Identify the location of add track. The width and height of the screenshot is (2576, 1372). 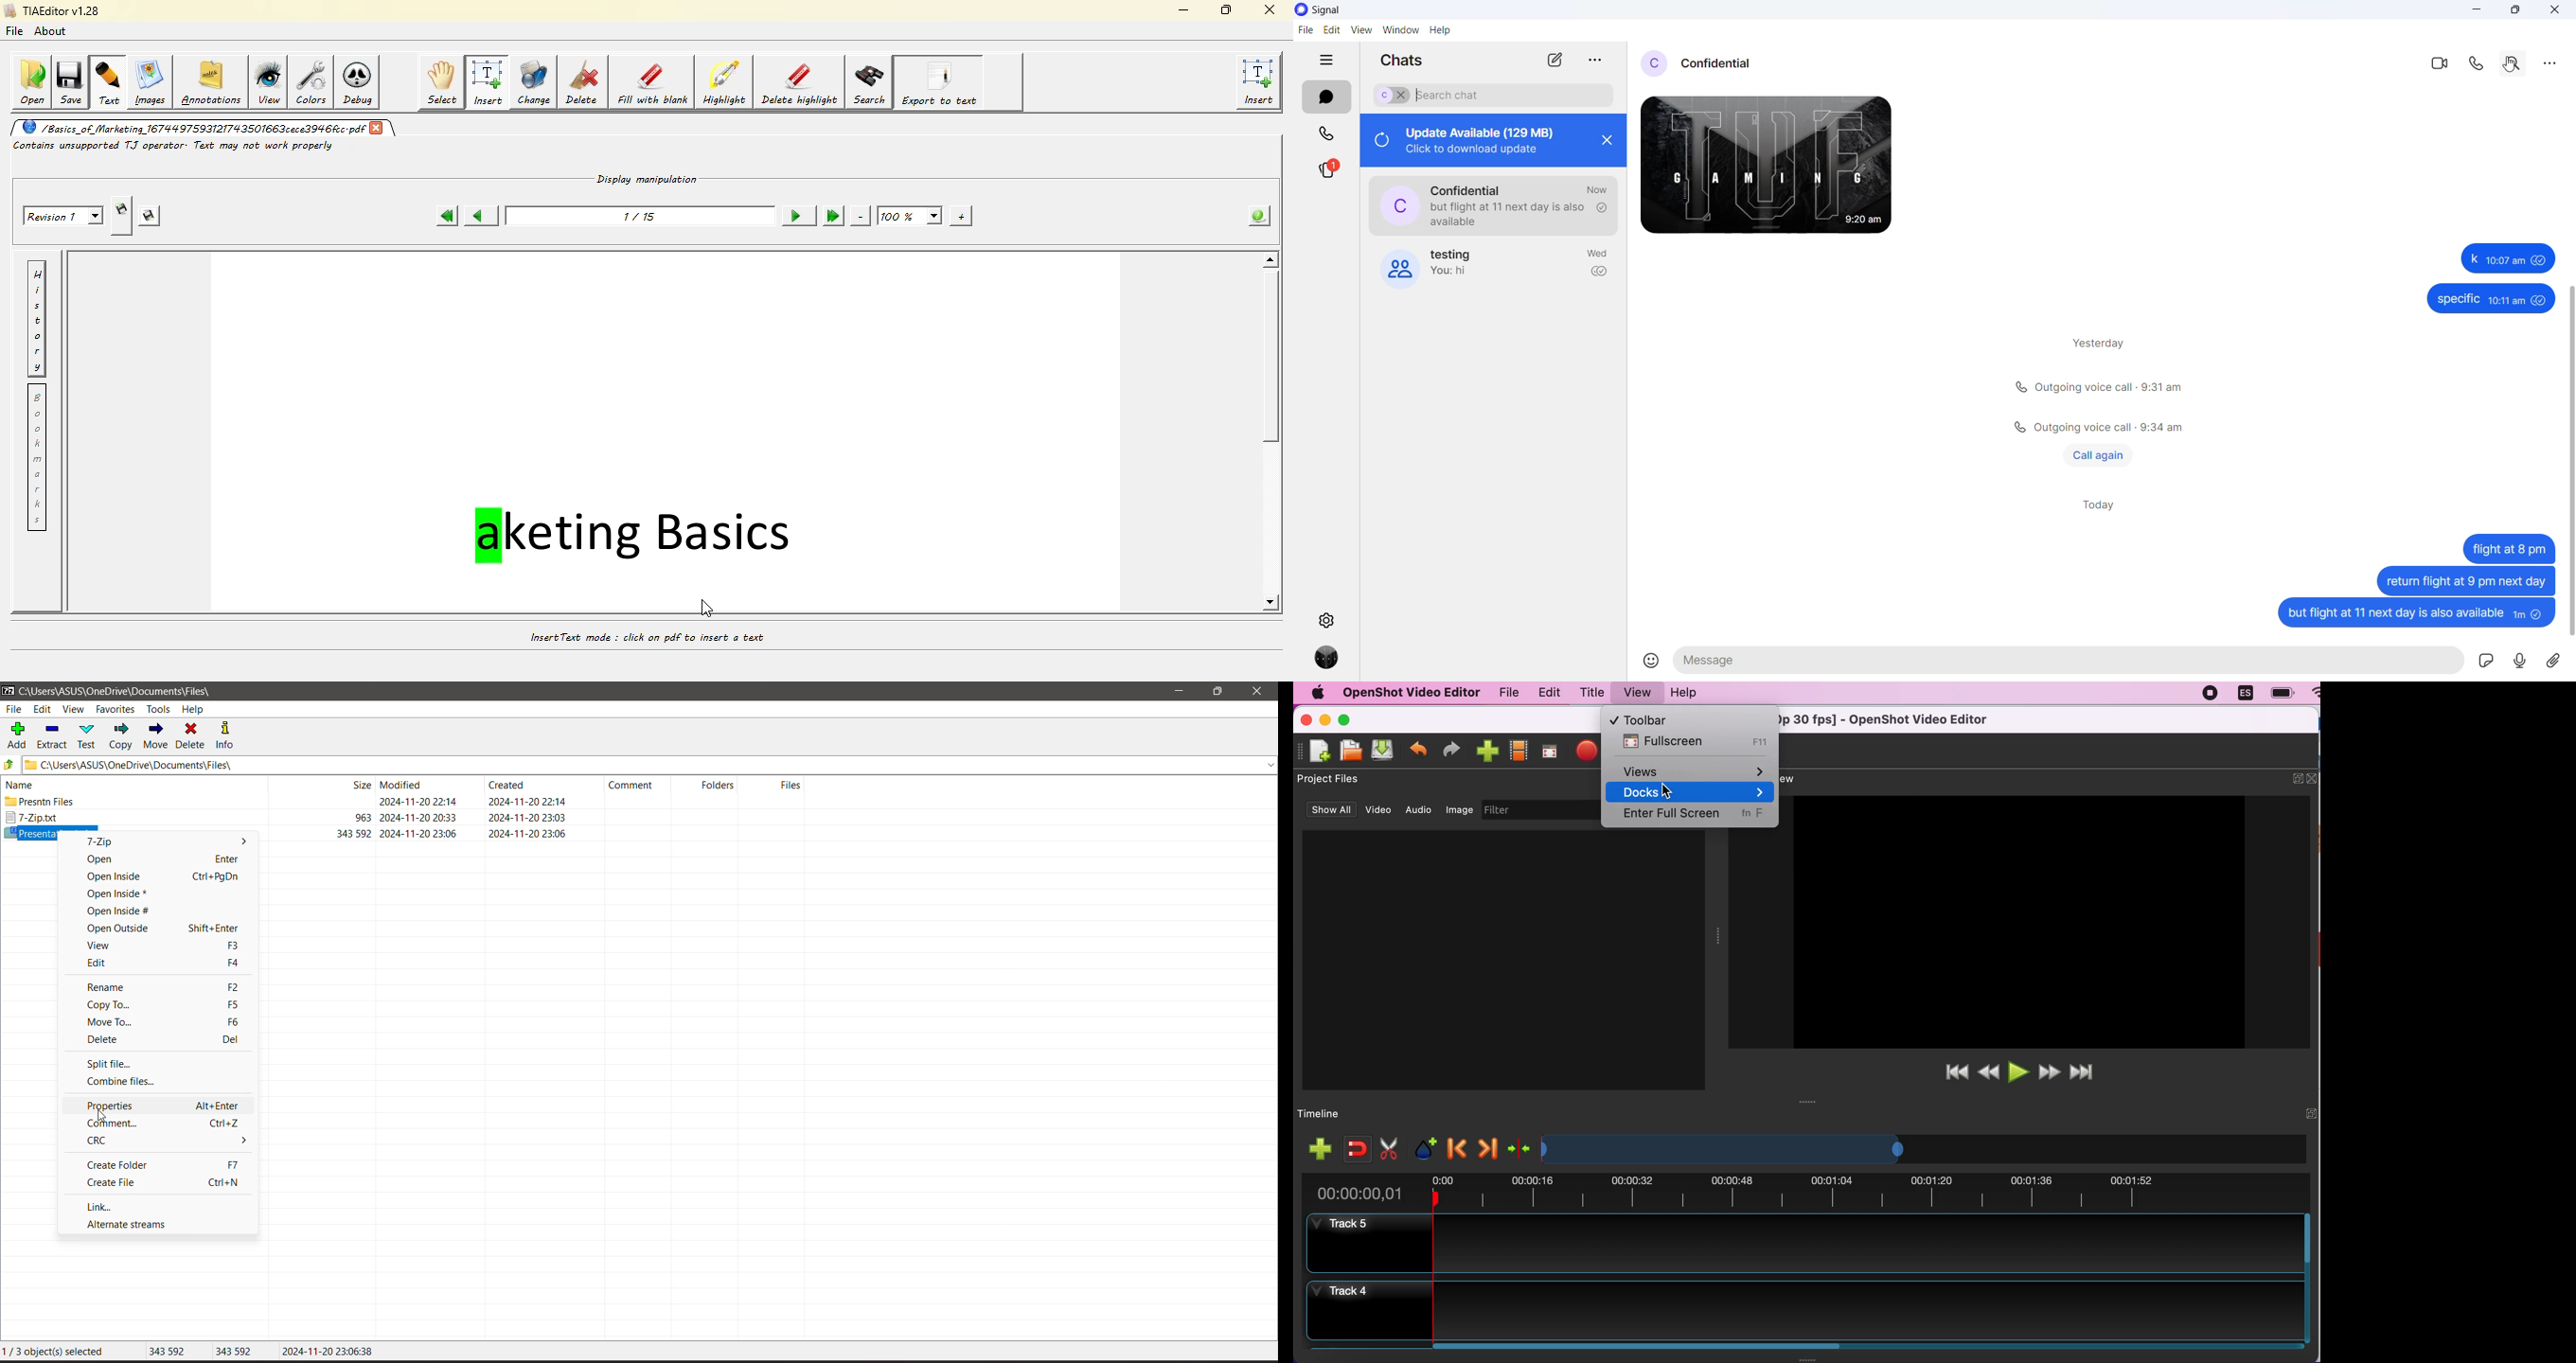
(1320, 1149).